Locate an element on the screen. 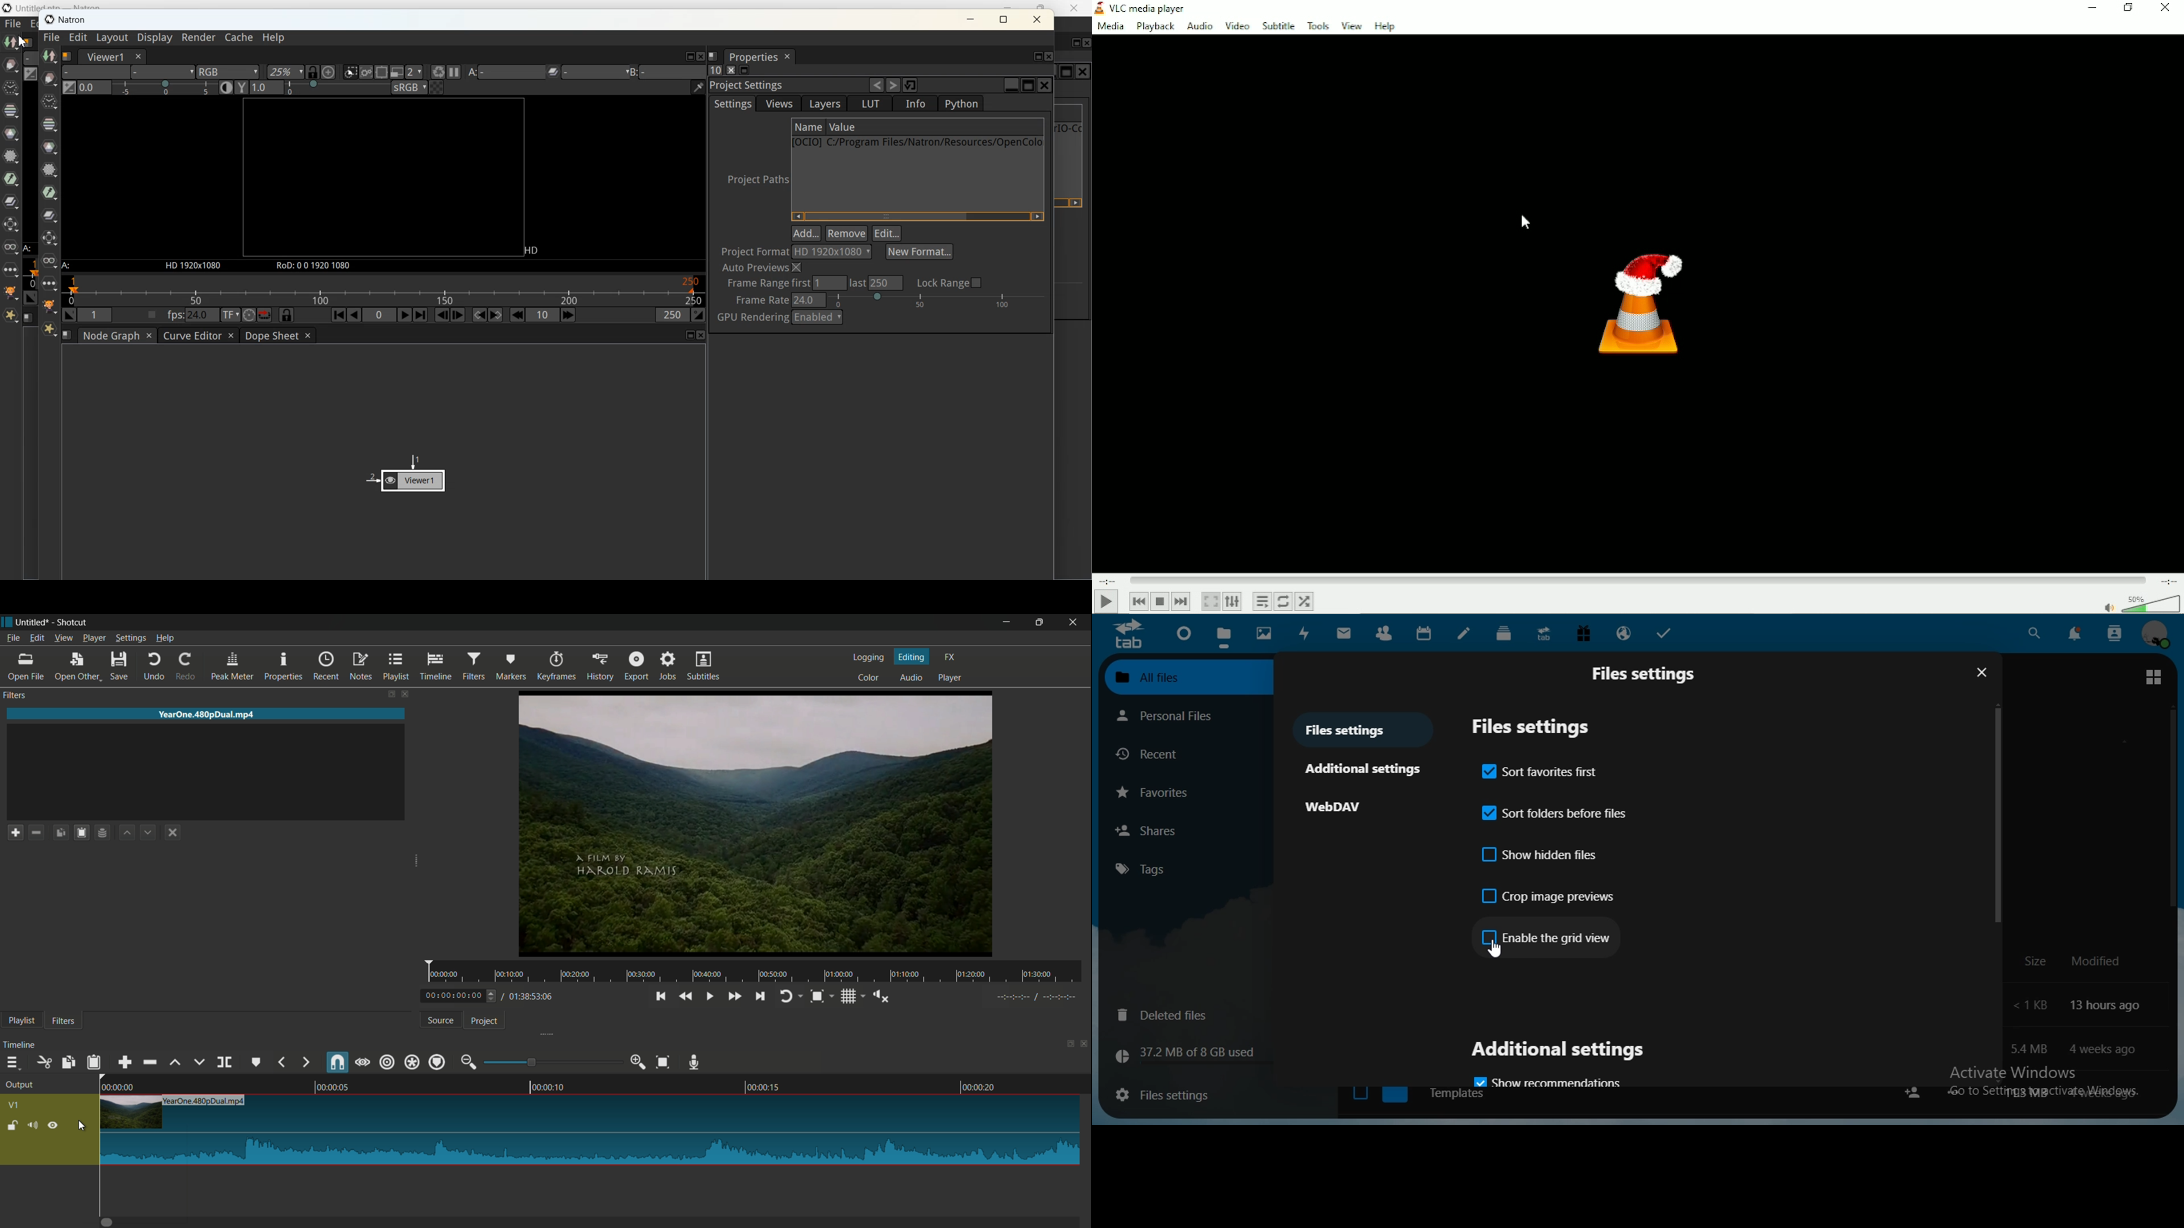  view menu is located at coordinates (64, 638).